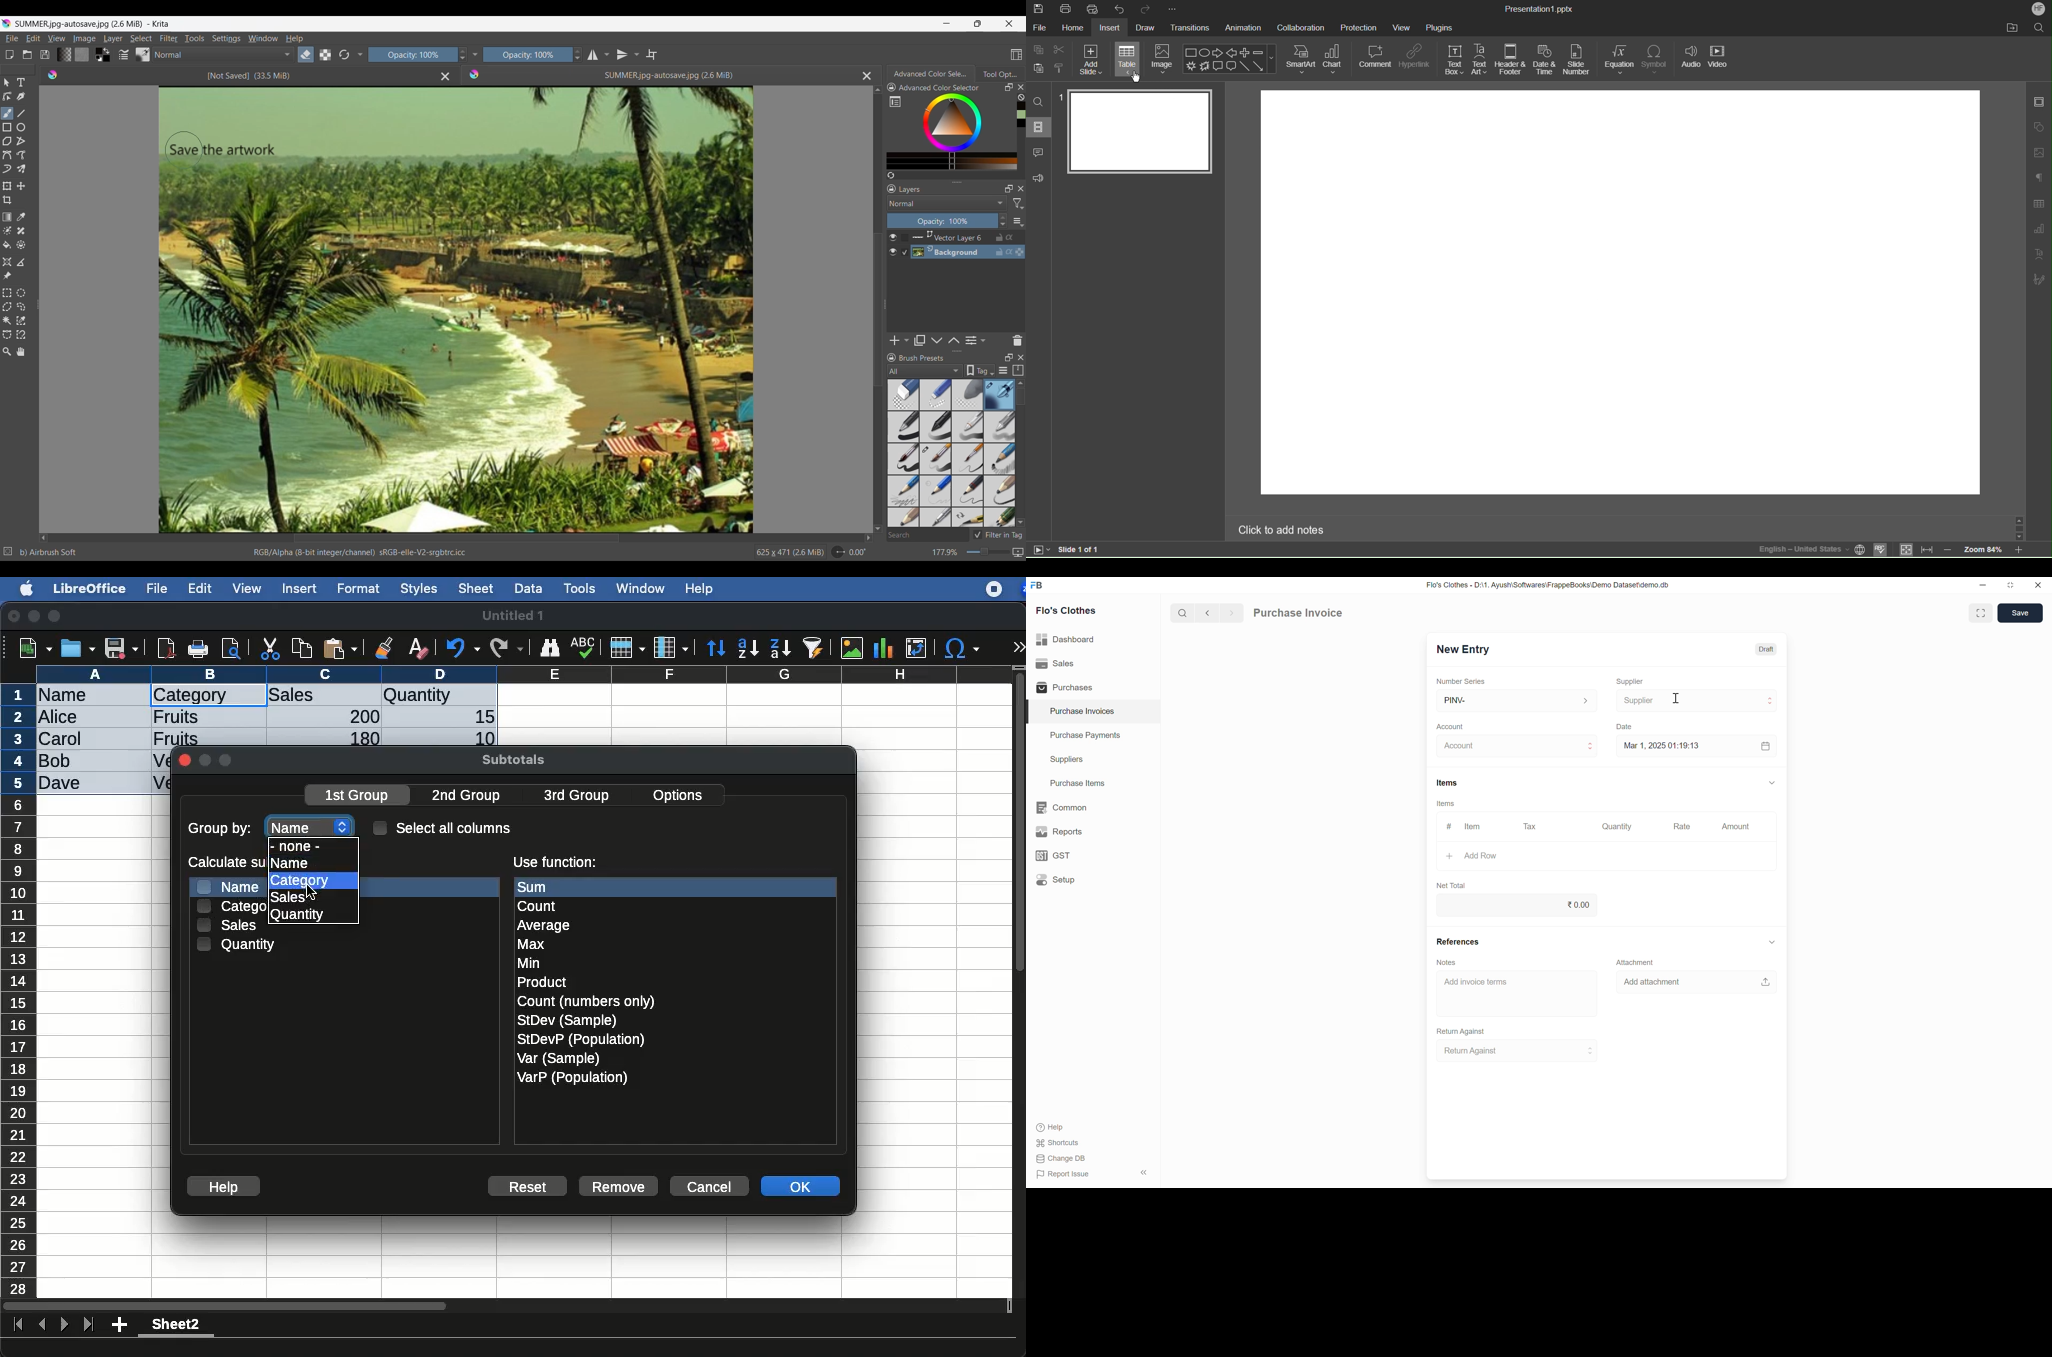 Image resolution: width=2072 pixels, height=1372 pixels. I want to click on Add Slide, so click(1091, 60).